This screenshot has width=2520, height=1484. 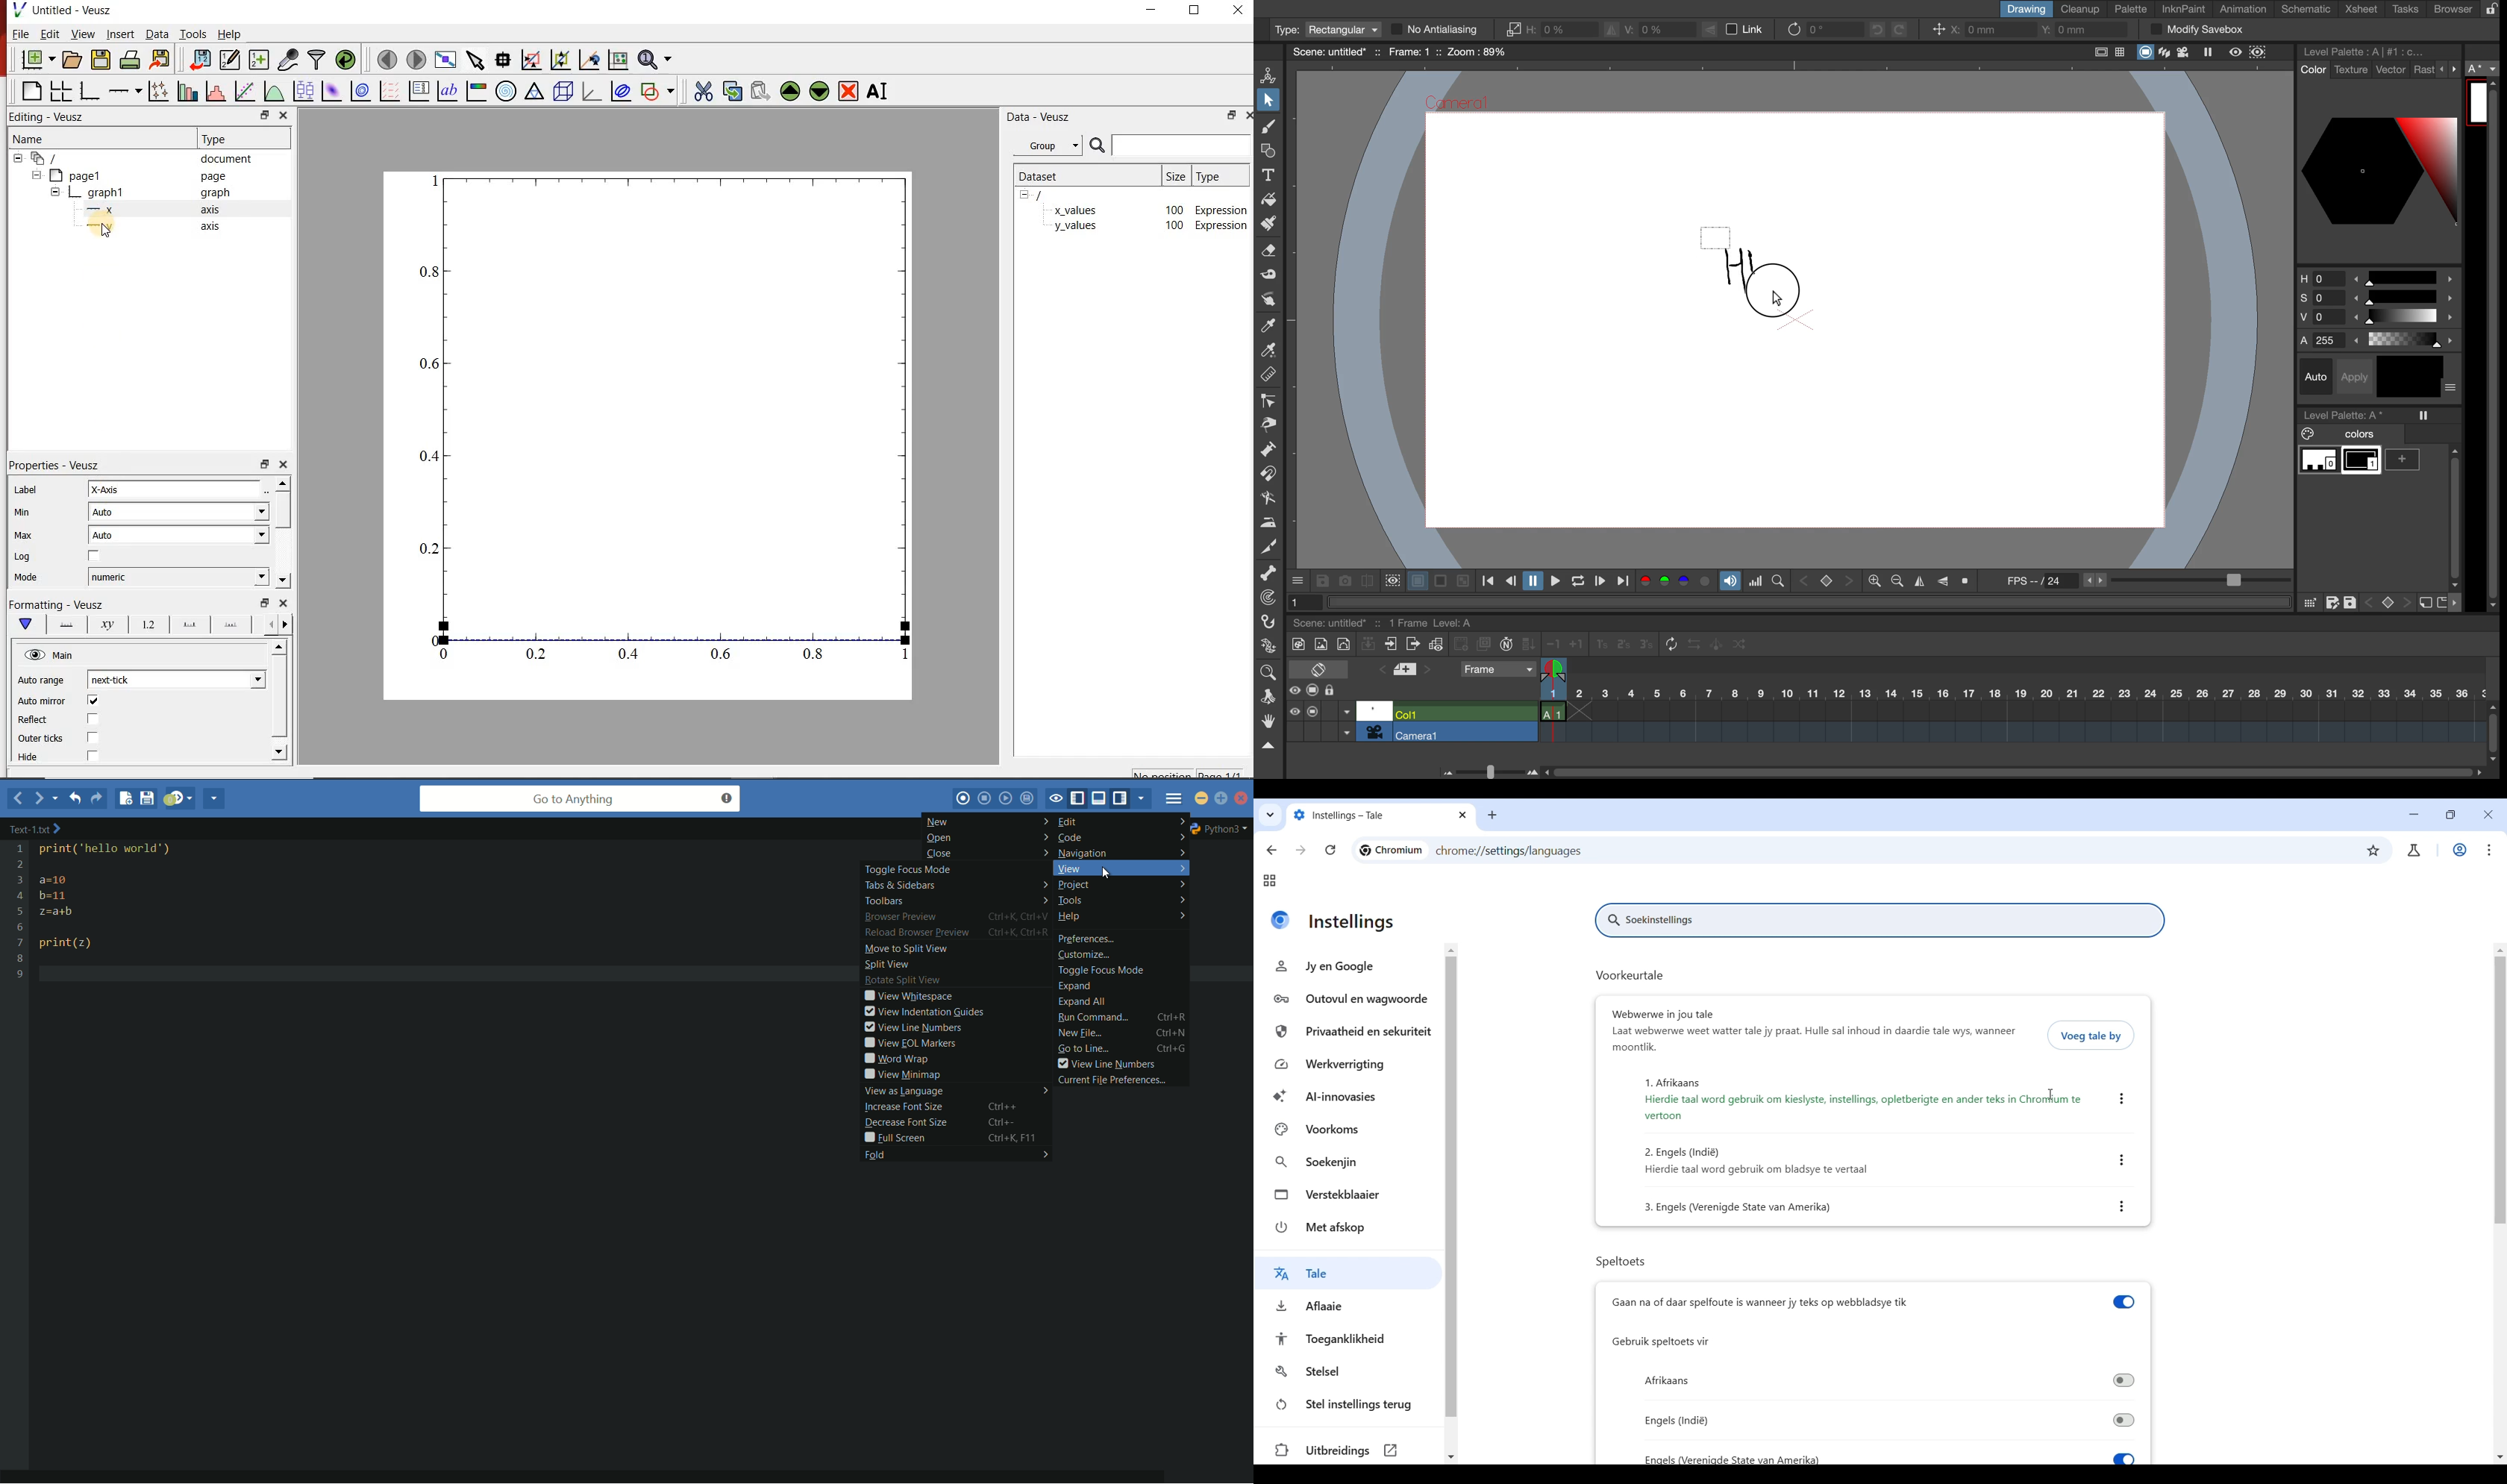 What do you see at coordinates (36, 175) in the screenshot?
I see `hide` at bounding box center [36, 175].